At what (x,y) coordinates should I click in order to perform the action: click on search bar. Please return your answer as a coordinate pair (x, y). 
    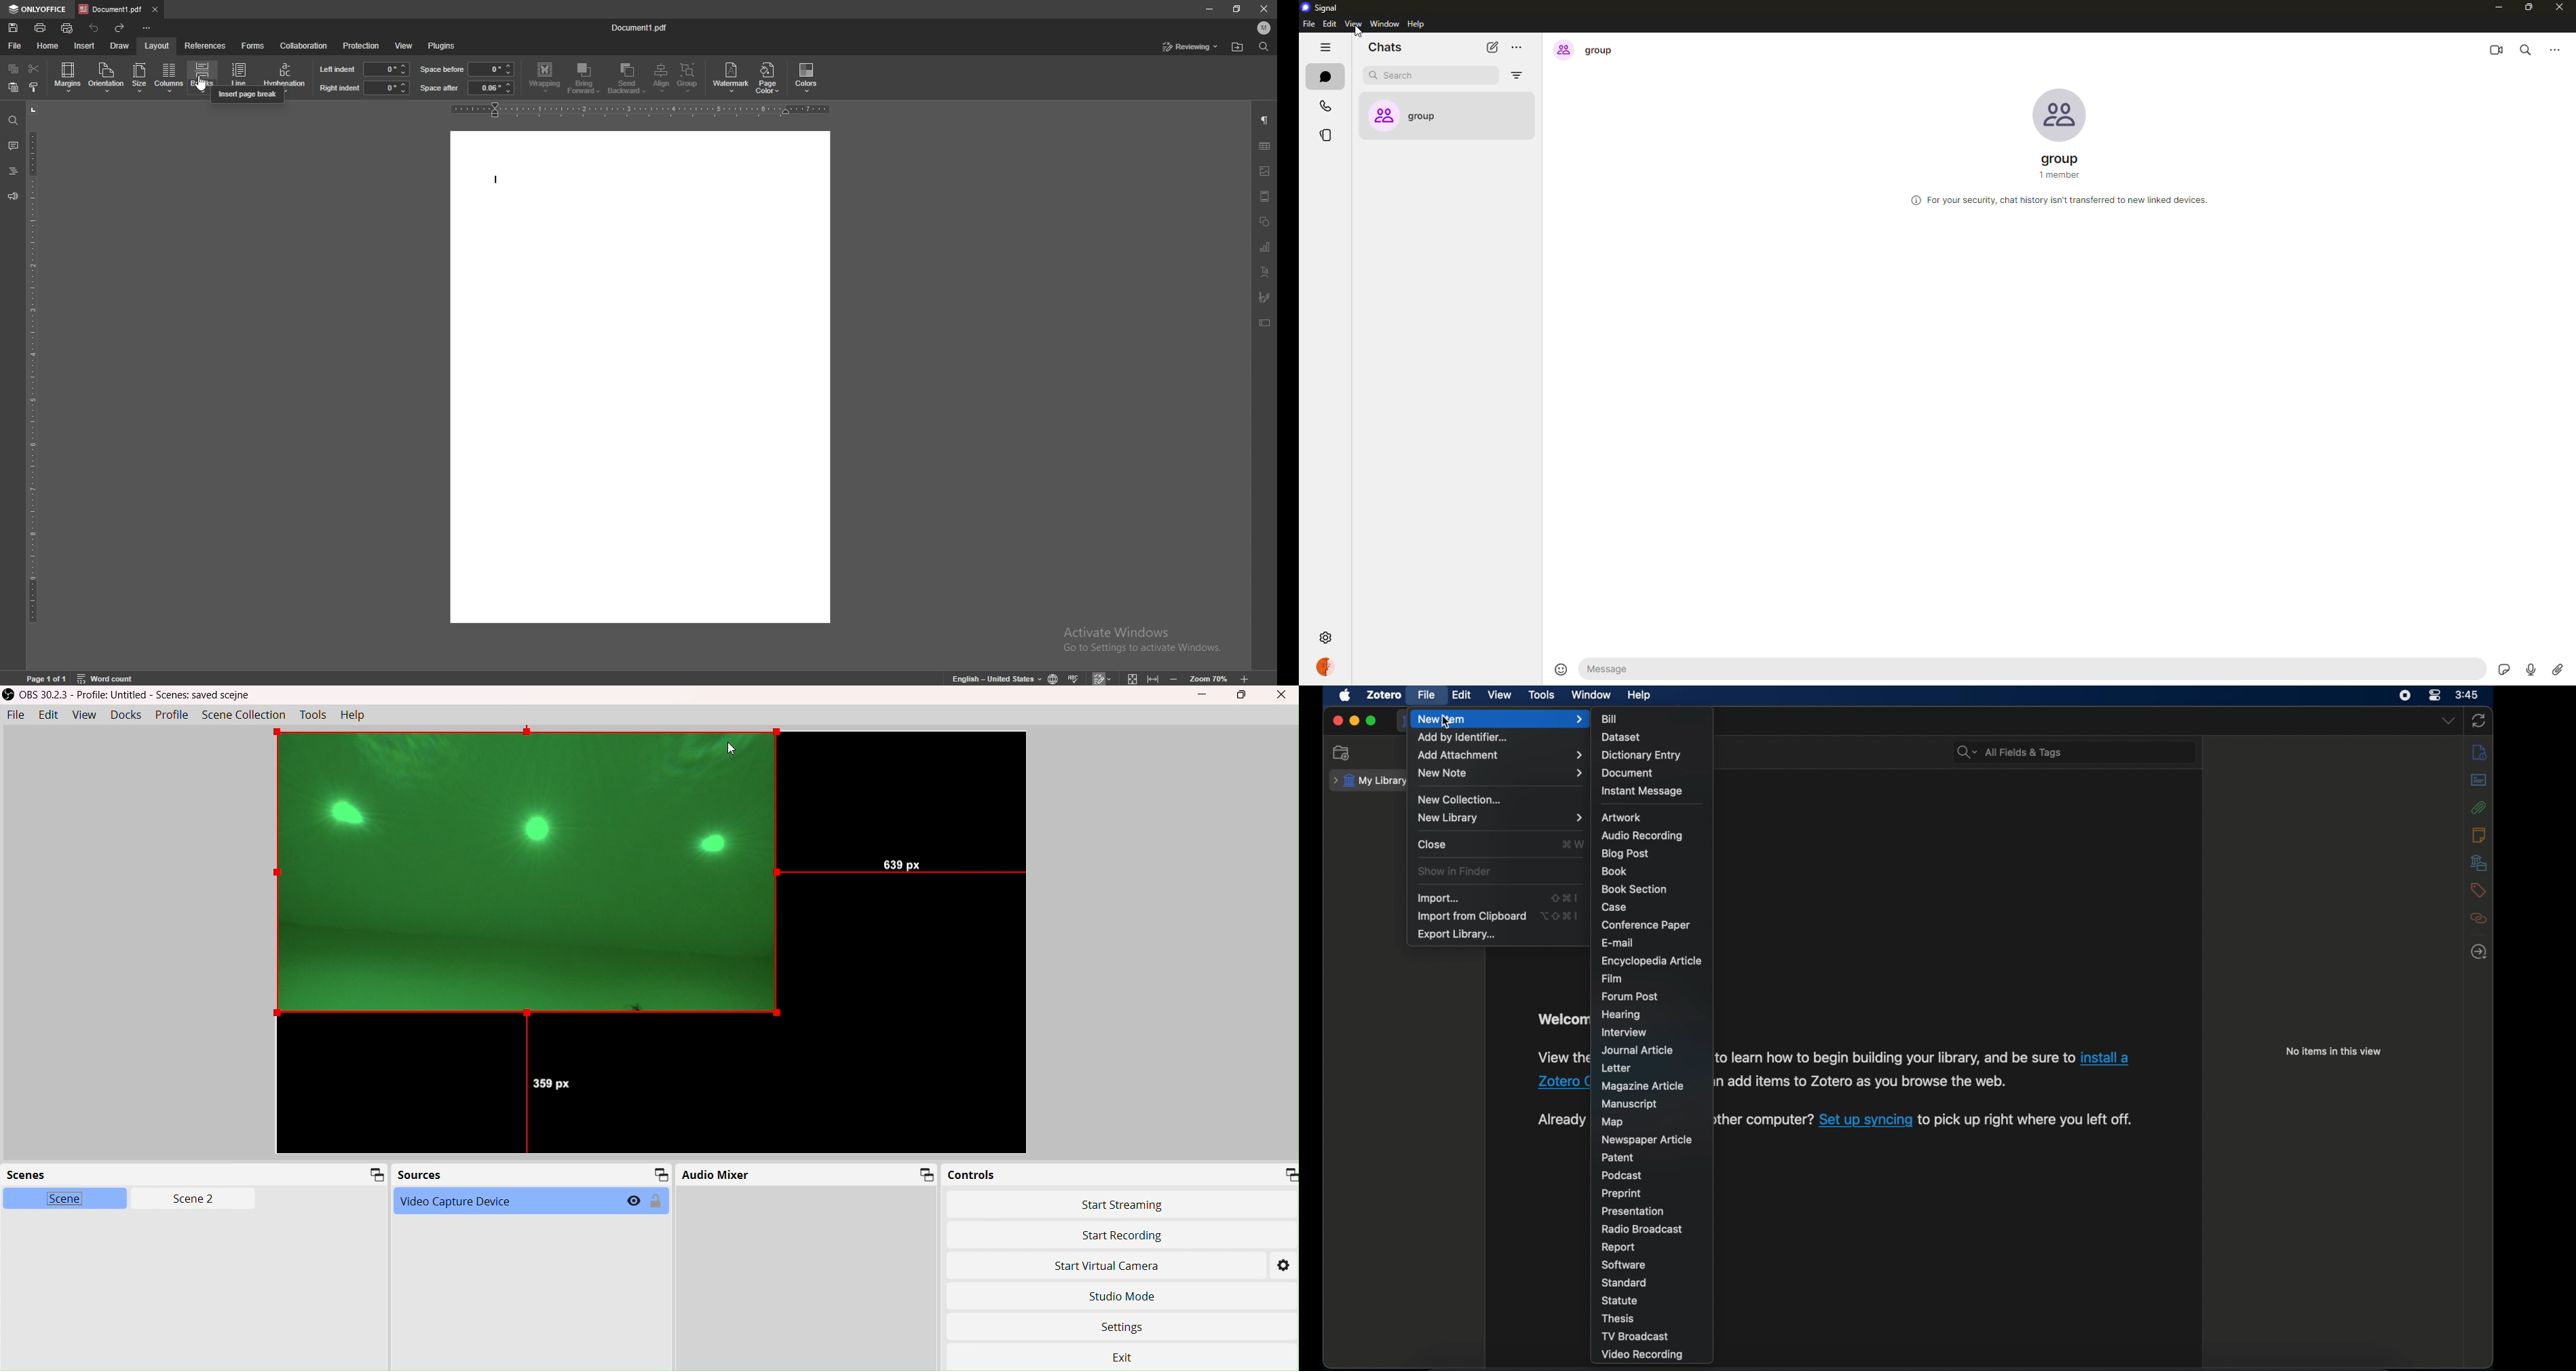
    Looking at the image, I should click on (2008, 752).